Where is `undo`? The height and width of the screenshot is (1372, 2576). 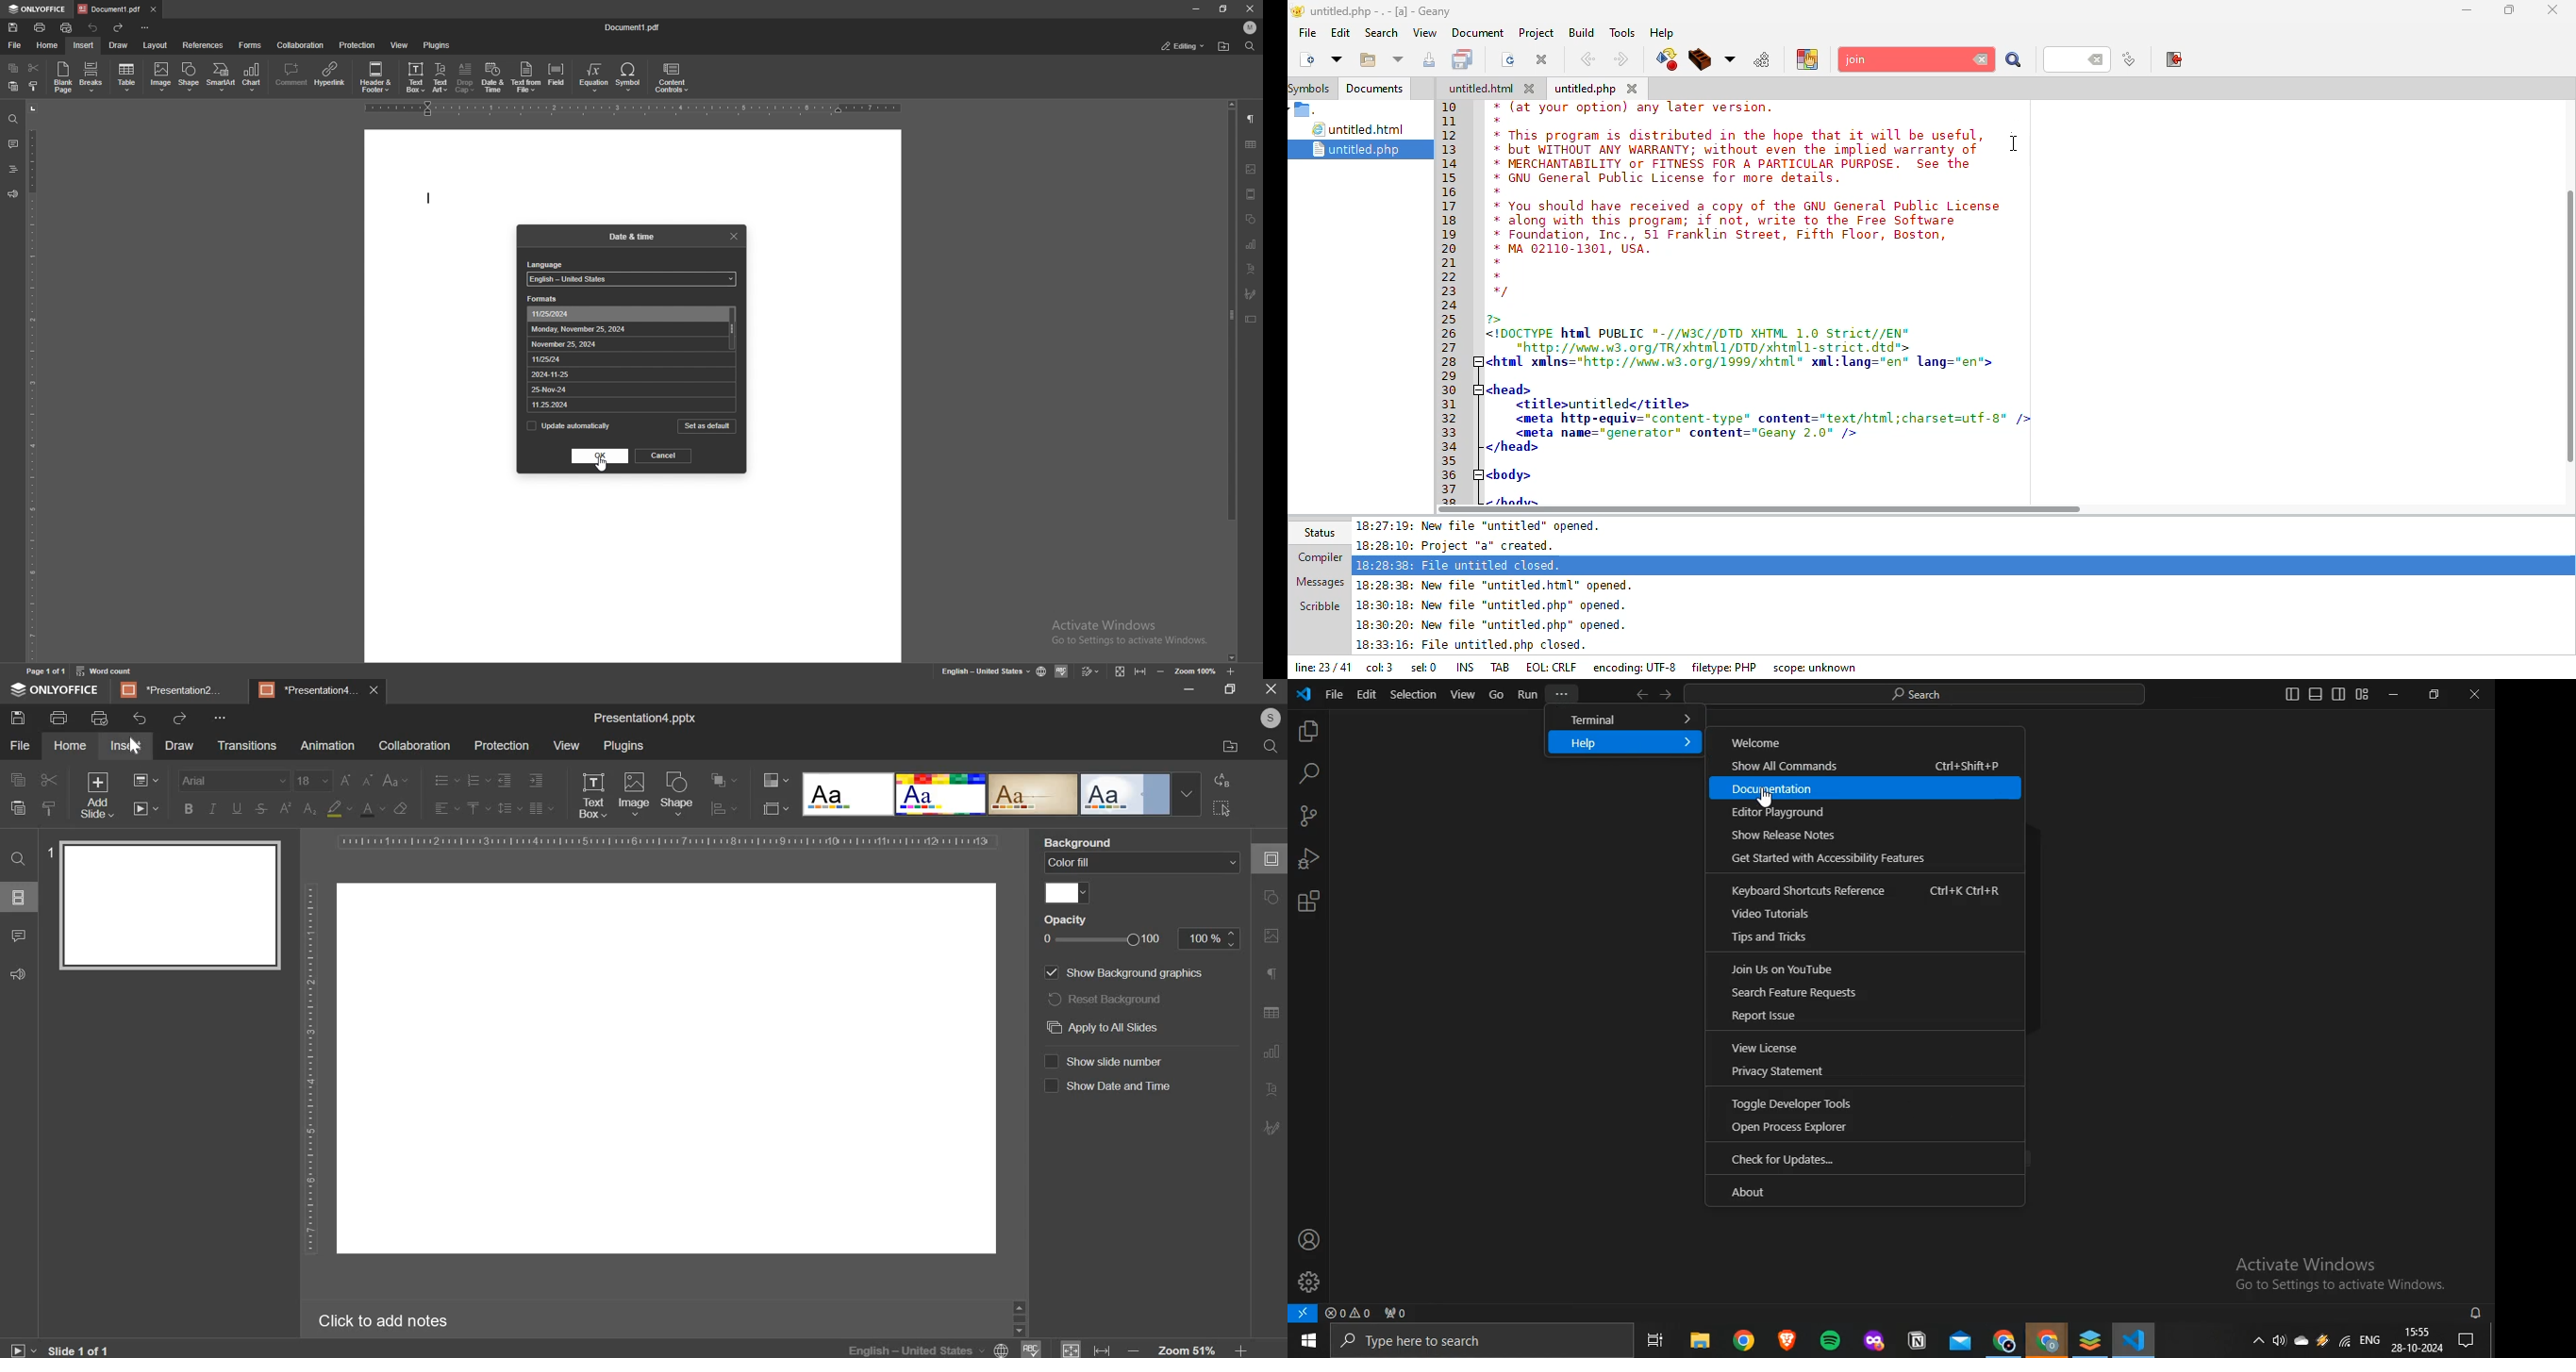
undo is located at coordinates (96, 28).